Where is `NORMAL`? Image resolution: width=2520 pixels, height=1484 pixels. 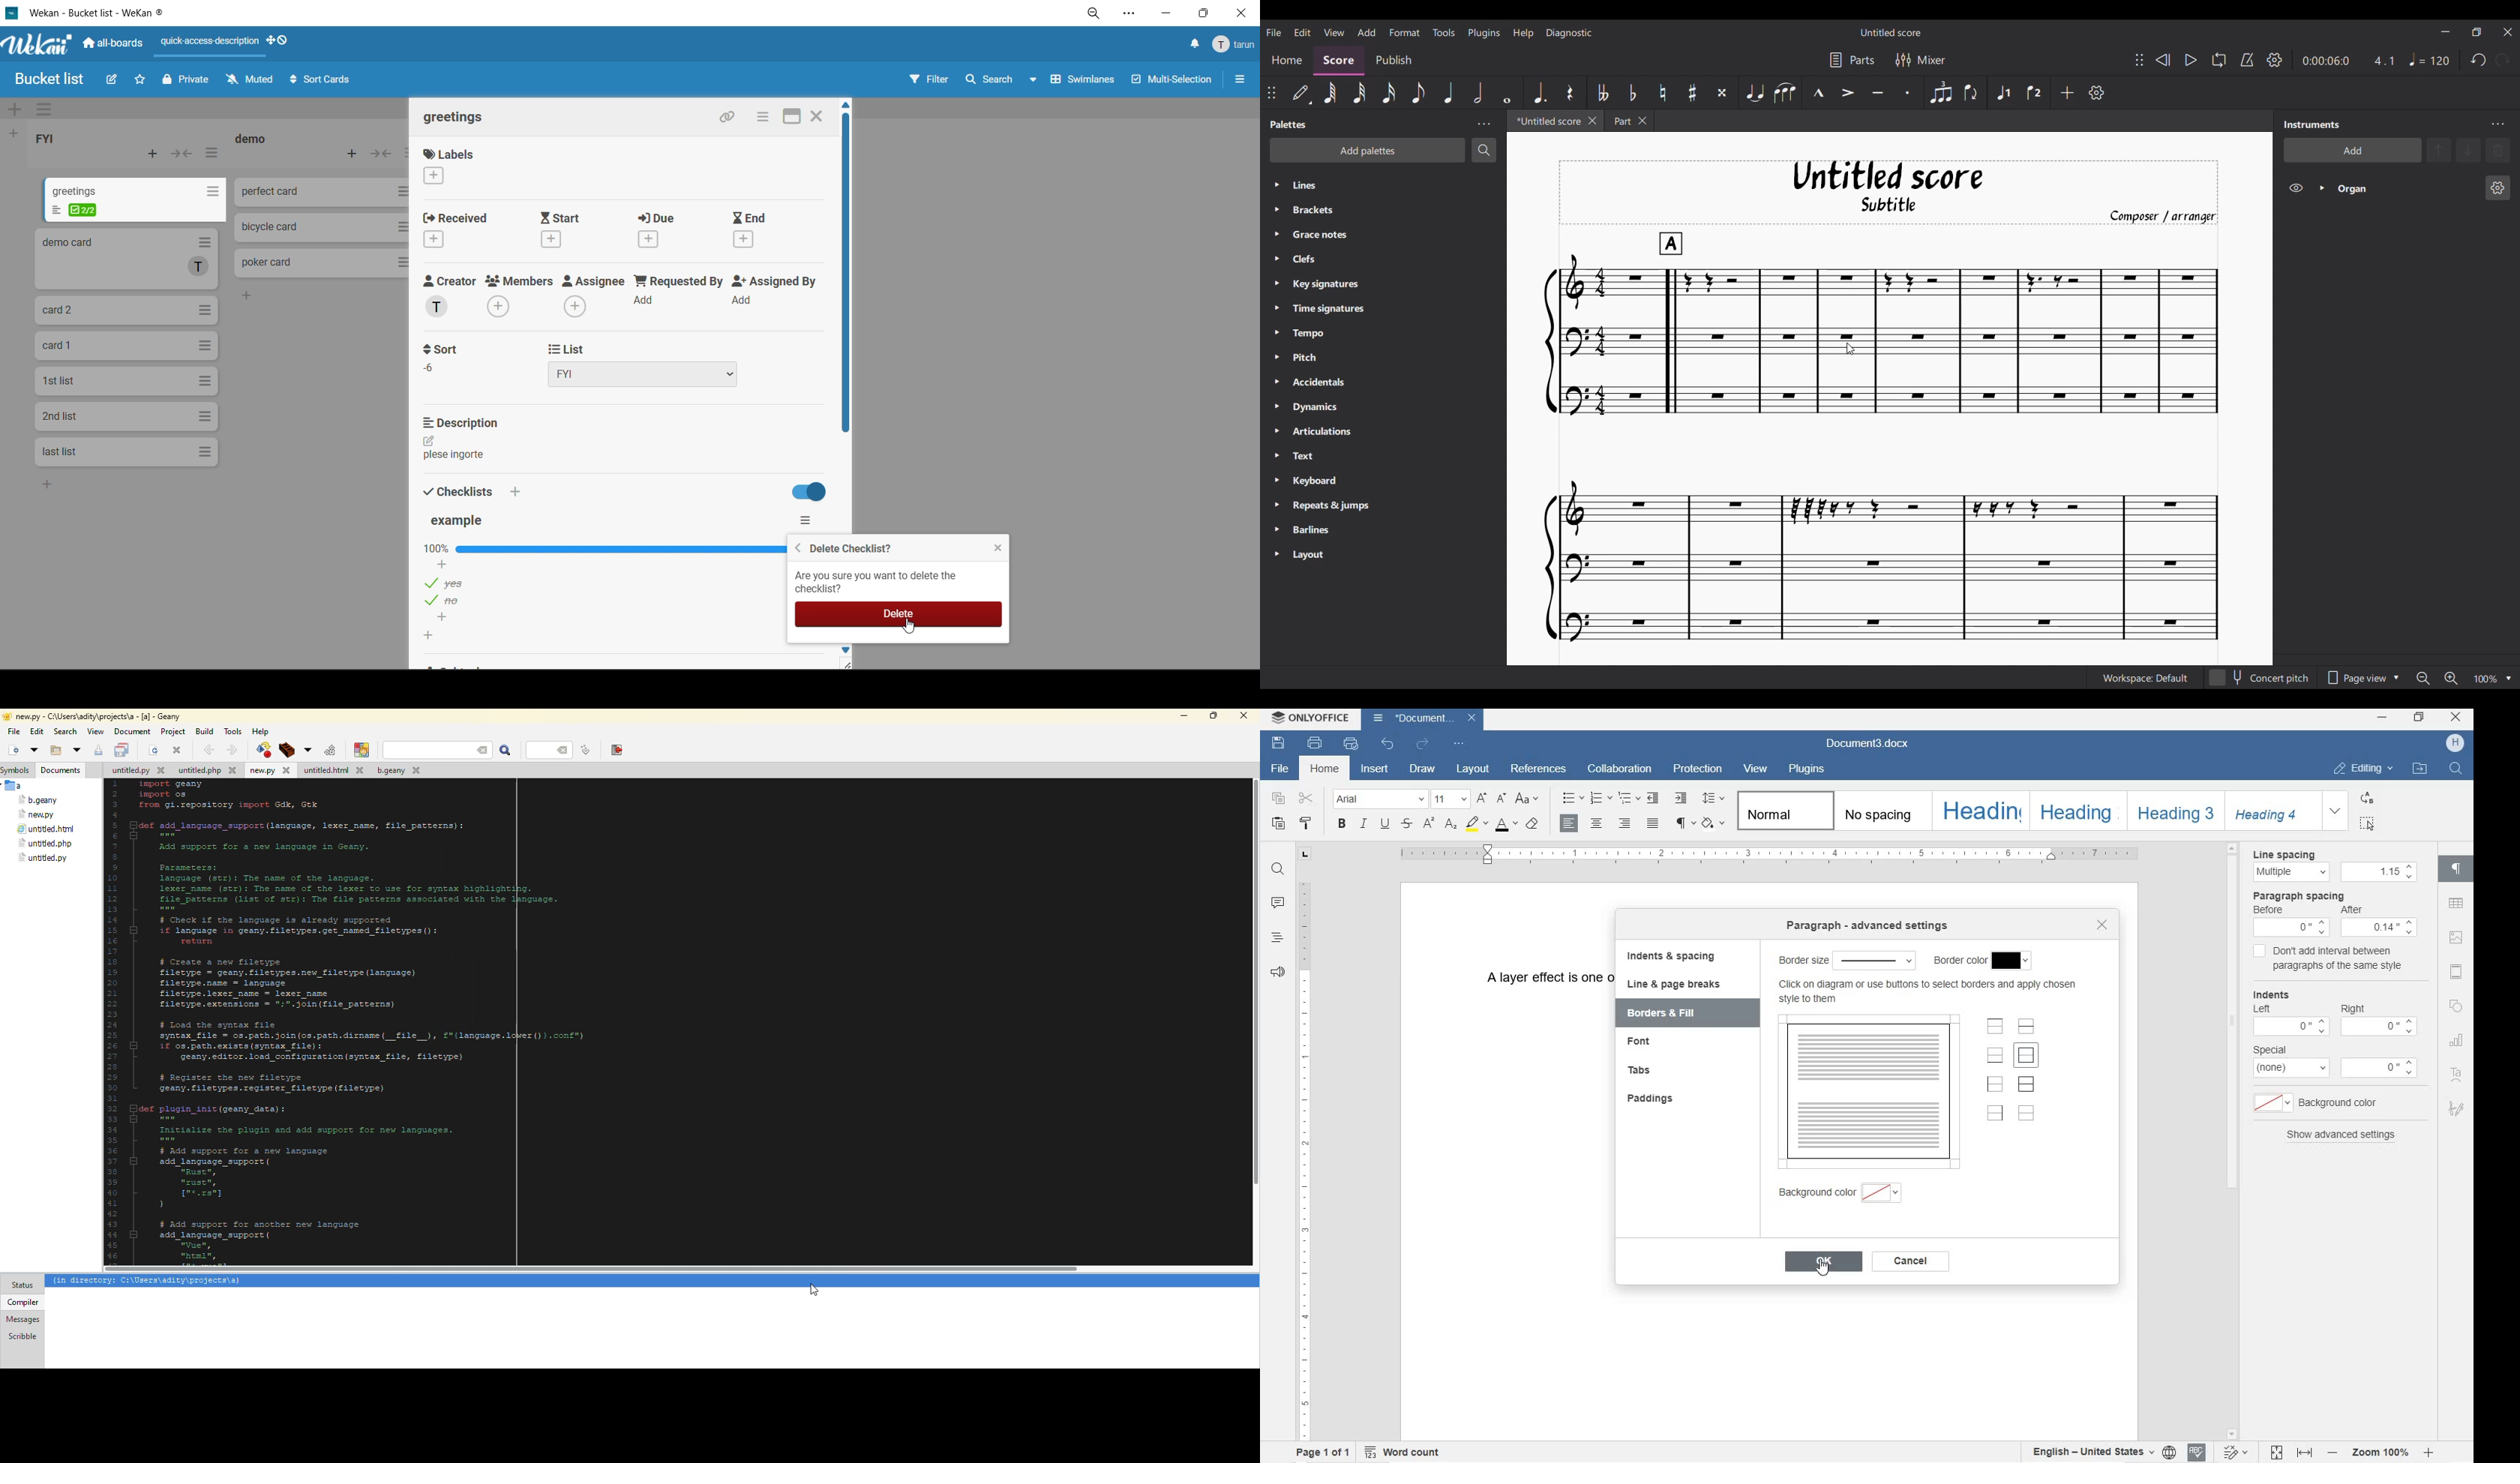
NORMAL is located at coordinates (1783, 809).